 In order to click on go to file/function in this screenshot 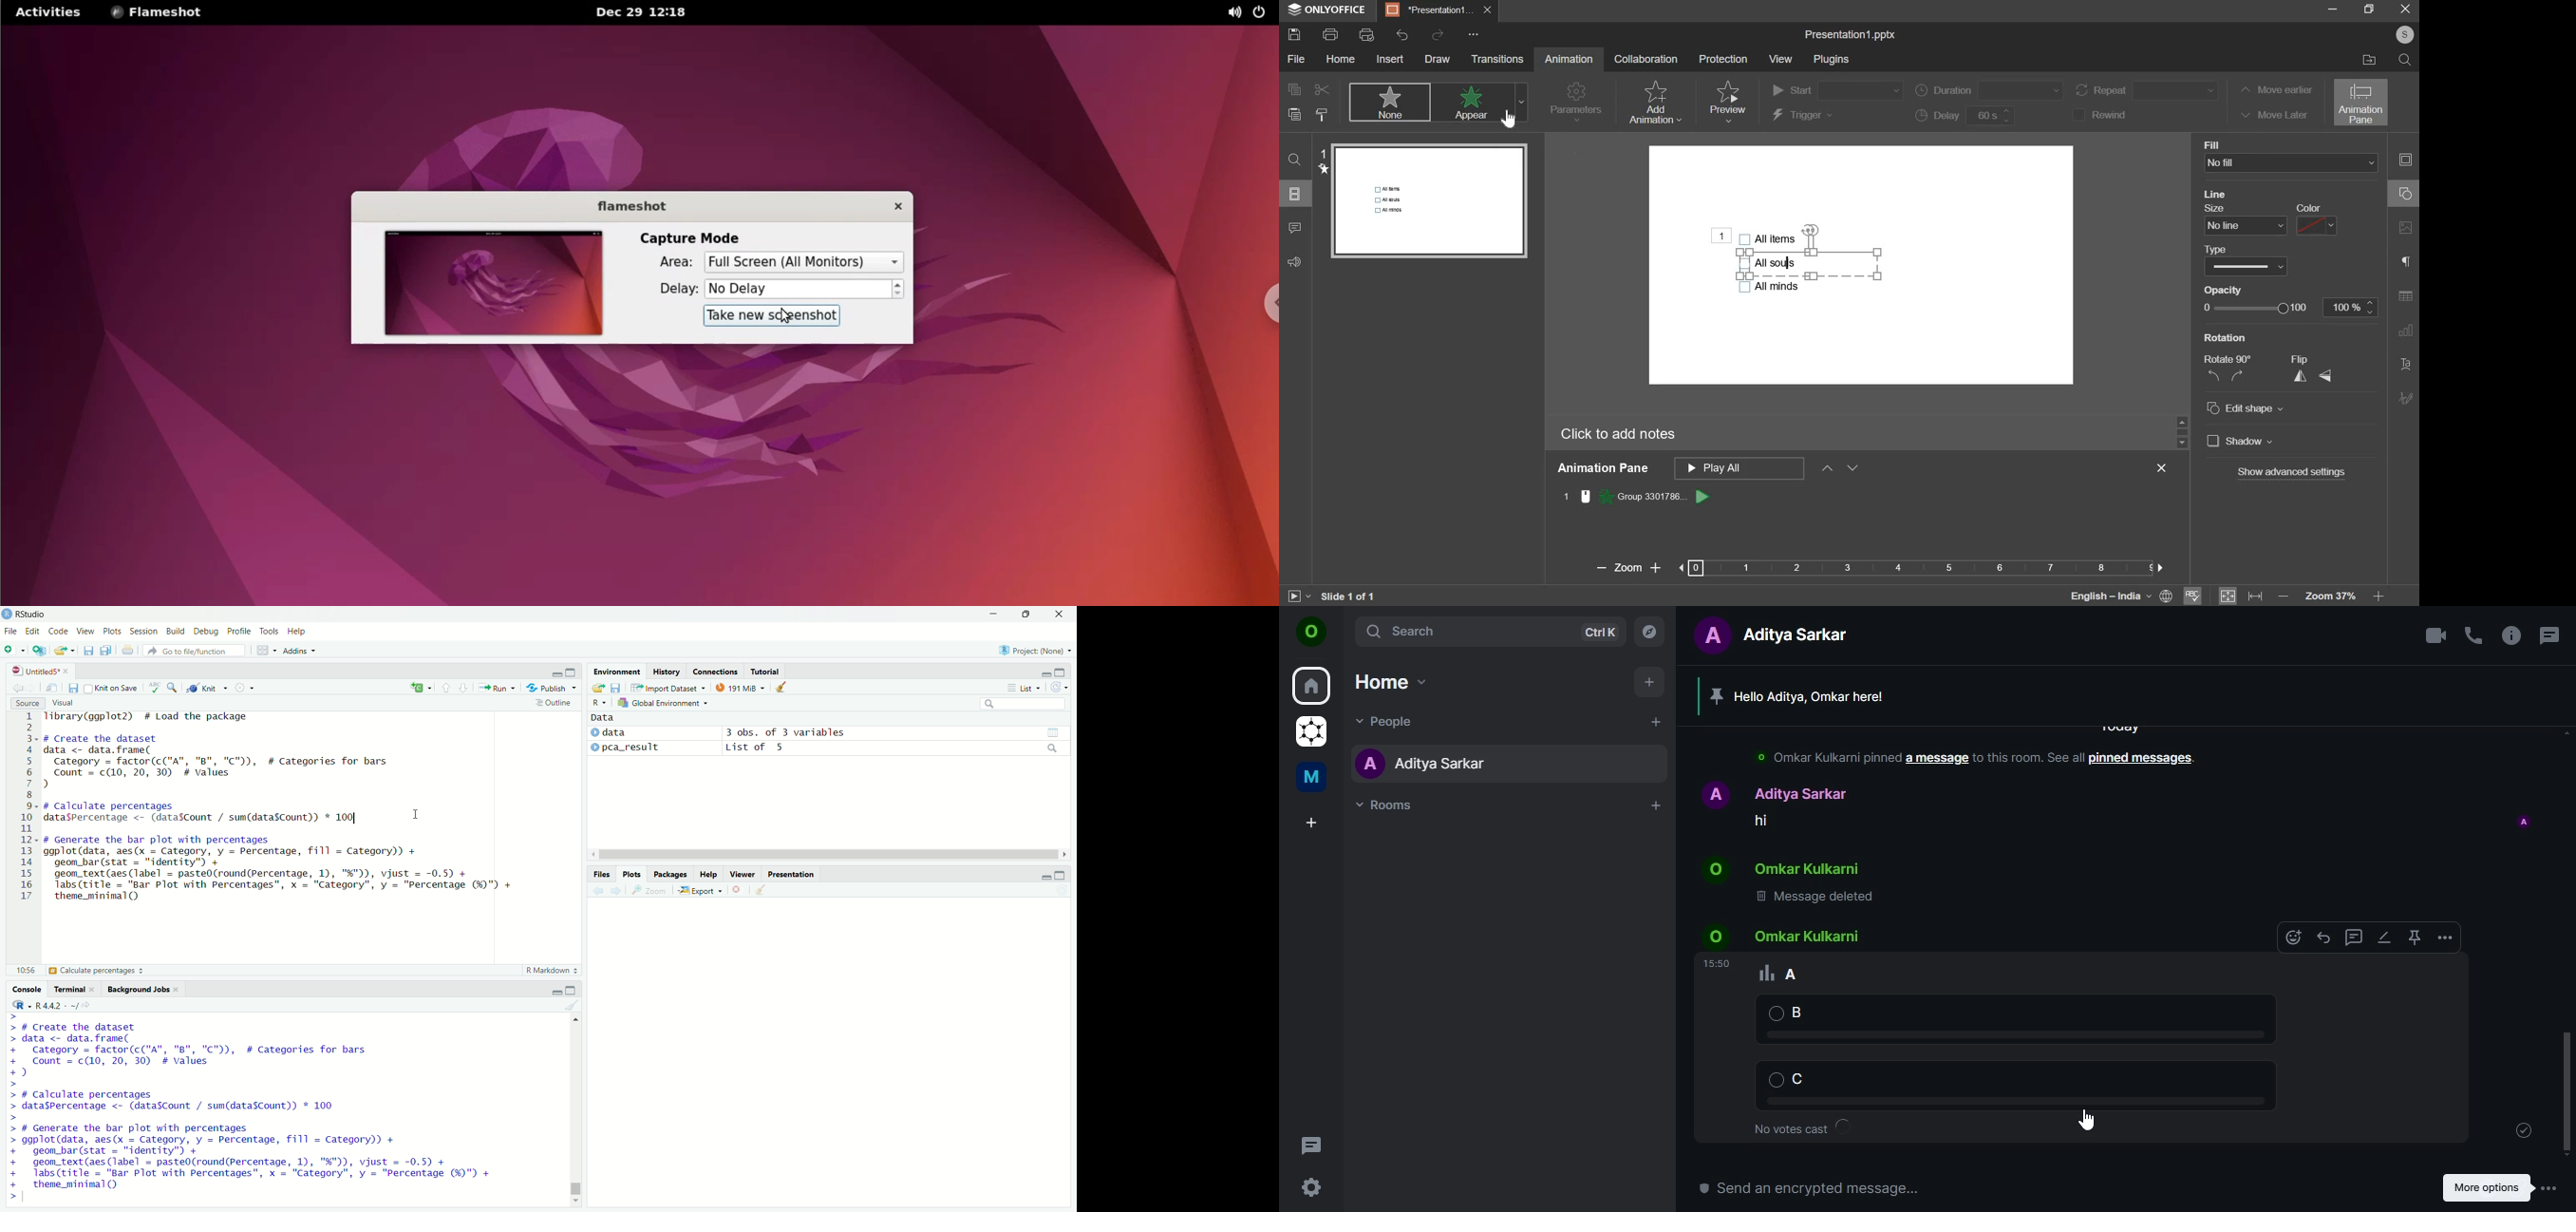, I will do `click(195, 650)`.